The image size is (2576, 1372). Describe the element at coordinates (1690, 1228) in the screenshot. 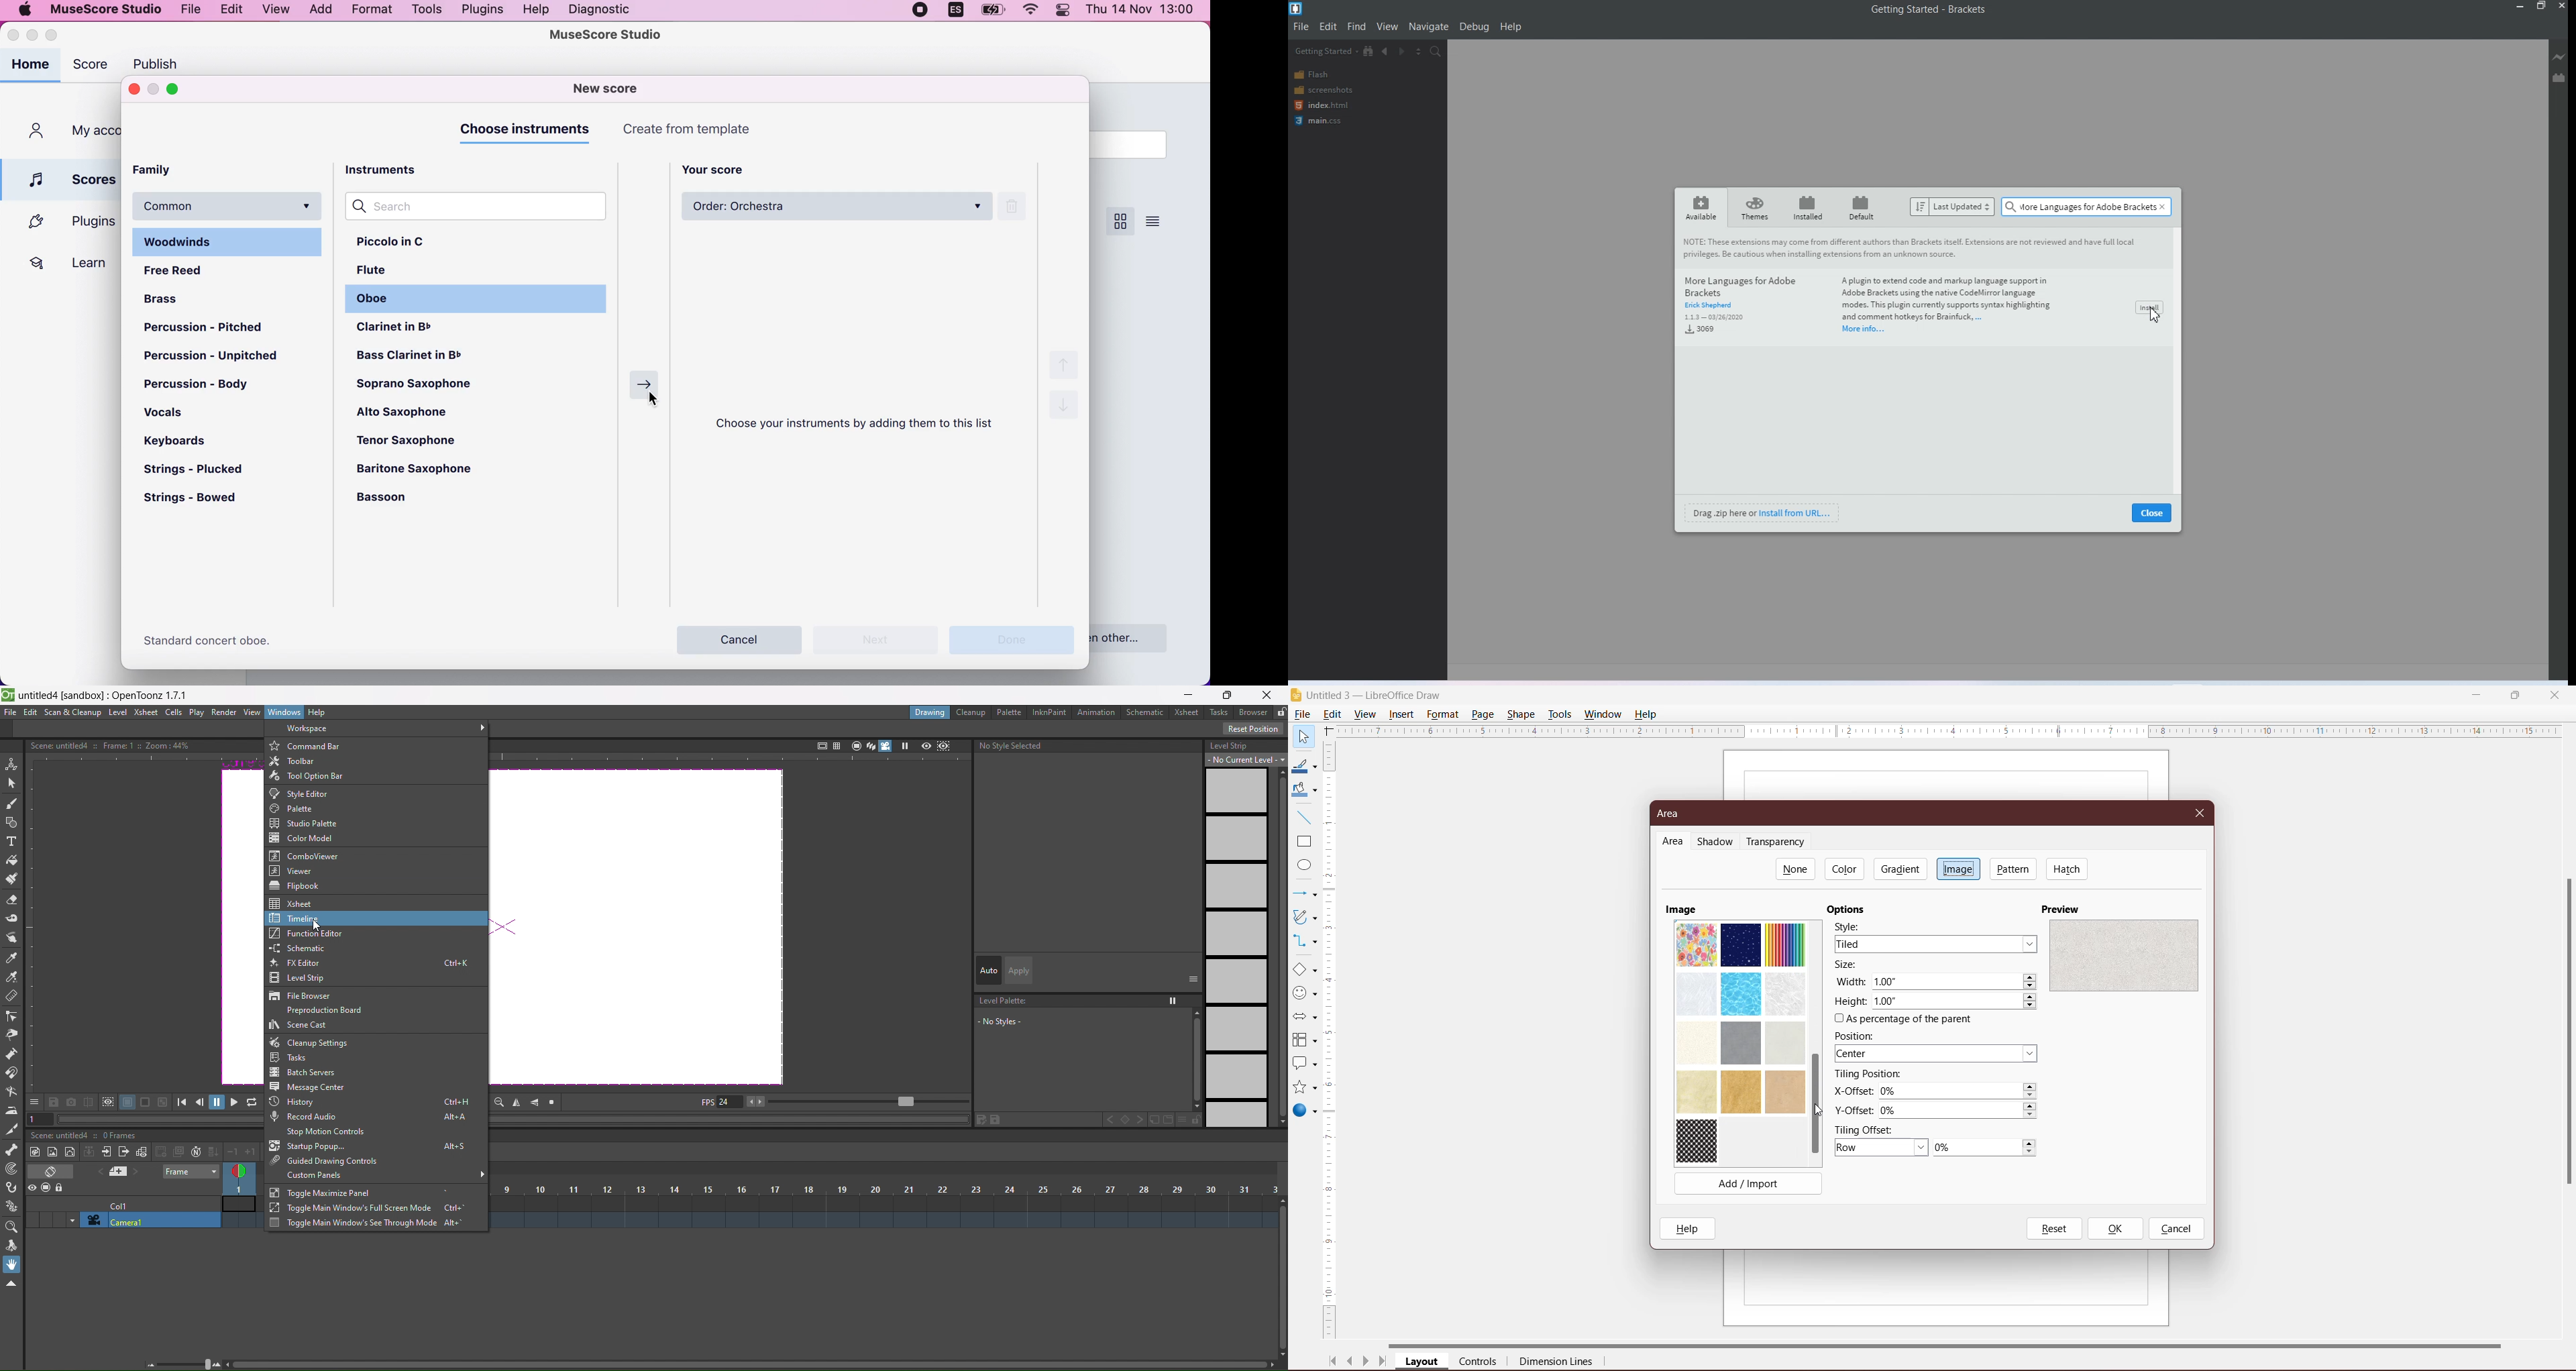

I see `Help` at that location.